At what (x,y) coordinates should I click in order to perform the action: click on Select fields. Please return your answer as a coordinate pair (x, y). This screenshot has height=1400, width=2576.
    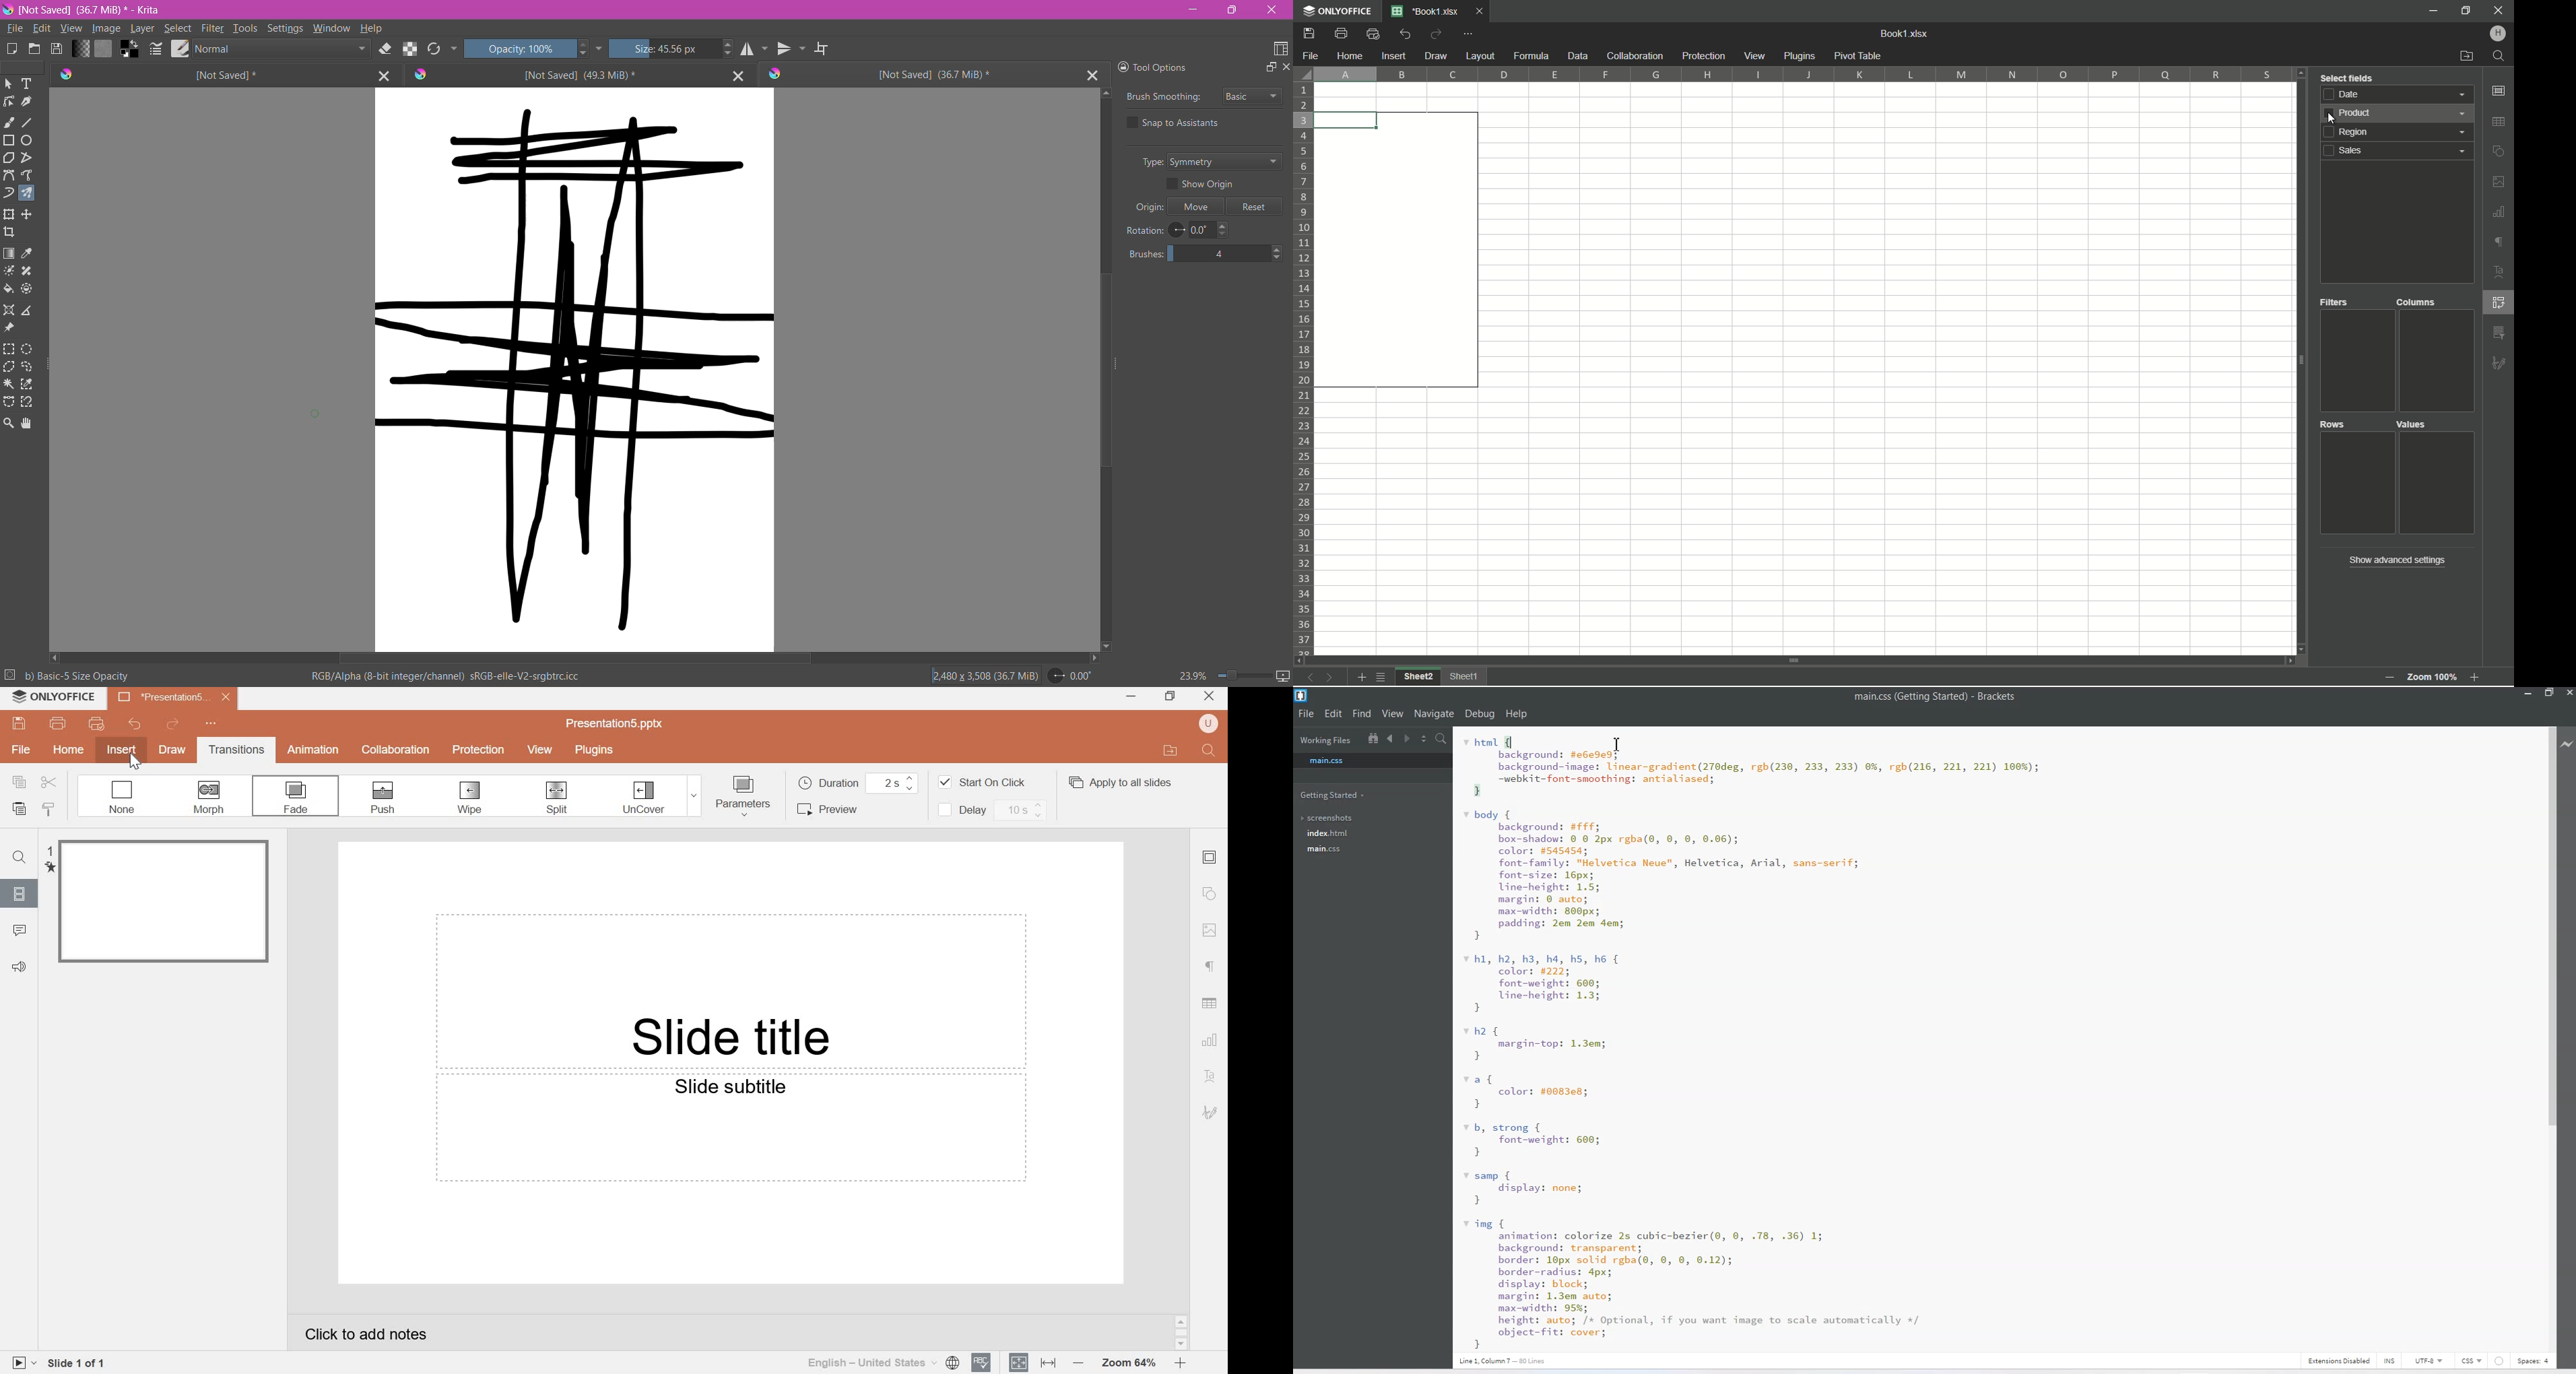
    Looking at the image, I should click on (2348, 76).